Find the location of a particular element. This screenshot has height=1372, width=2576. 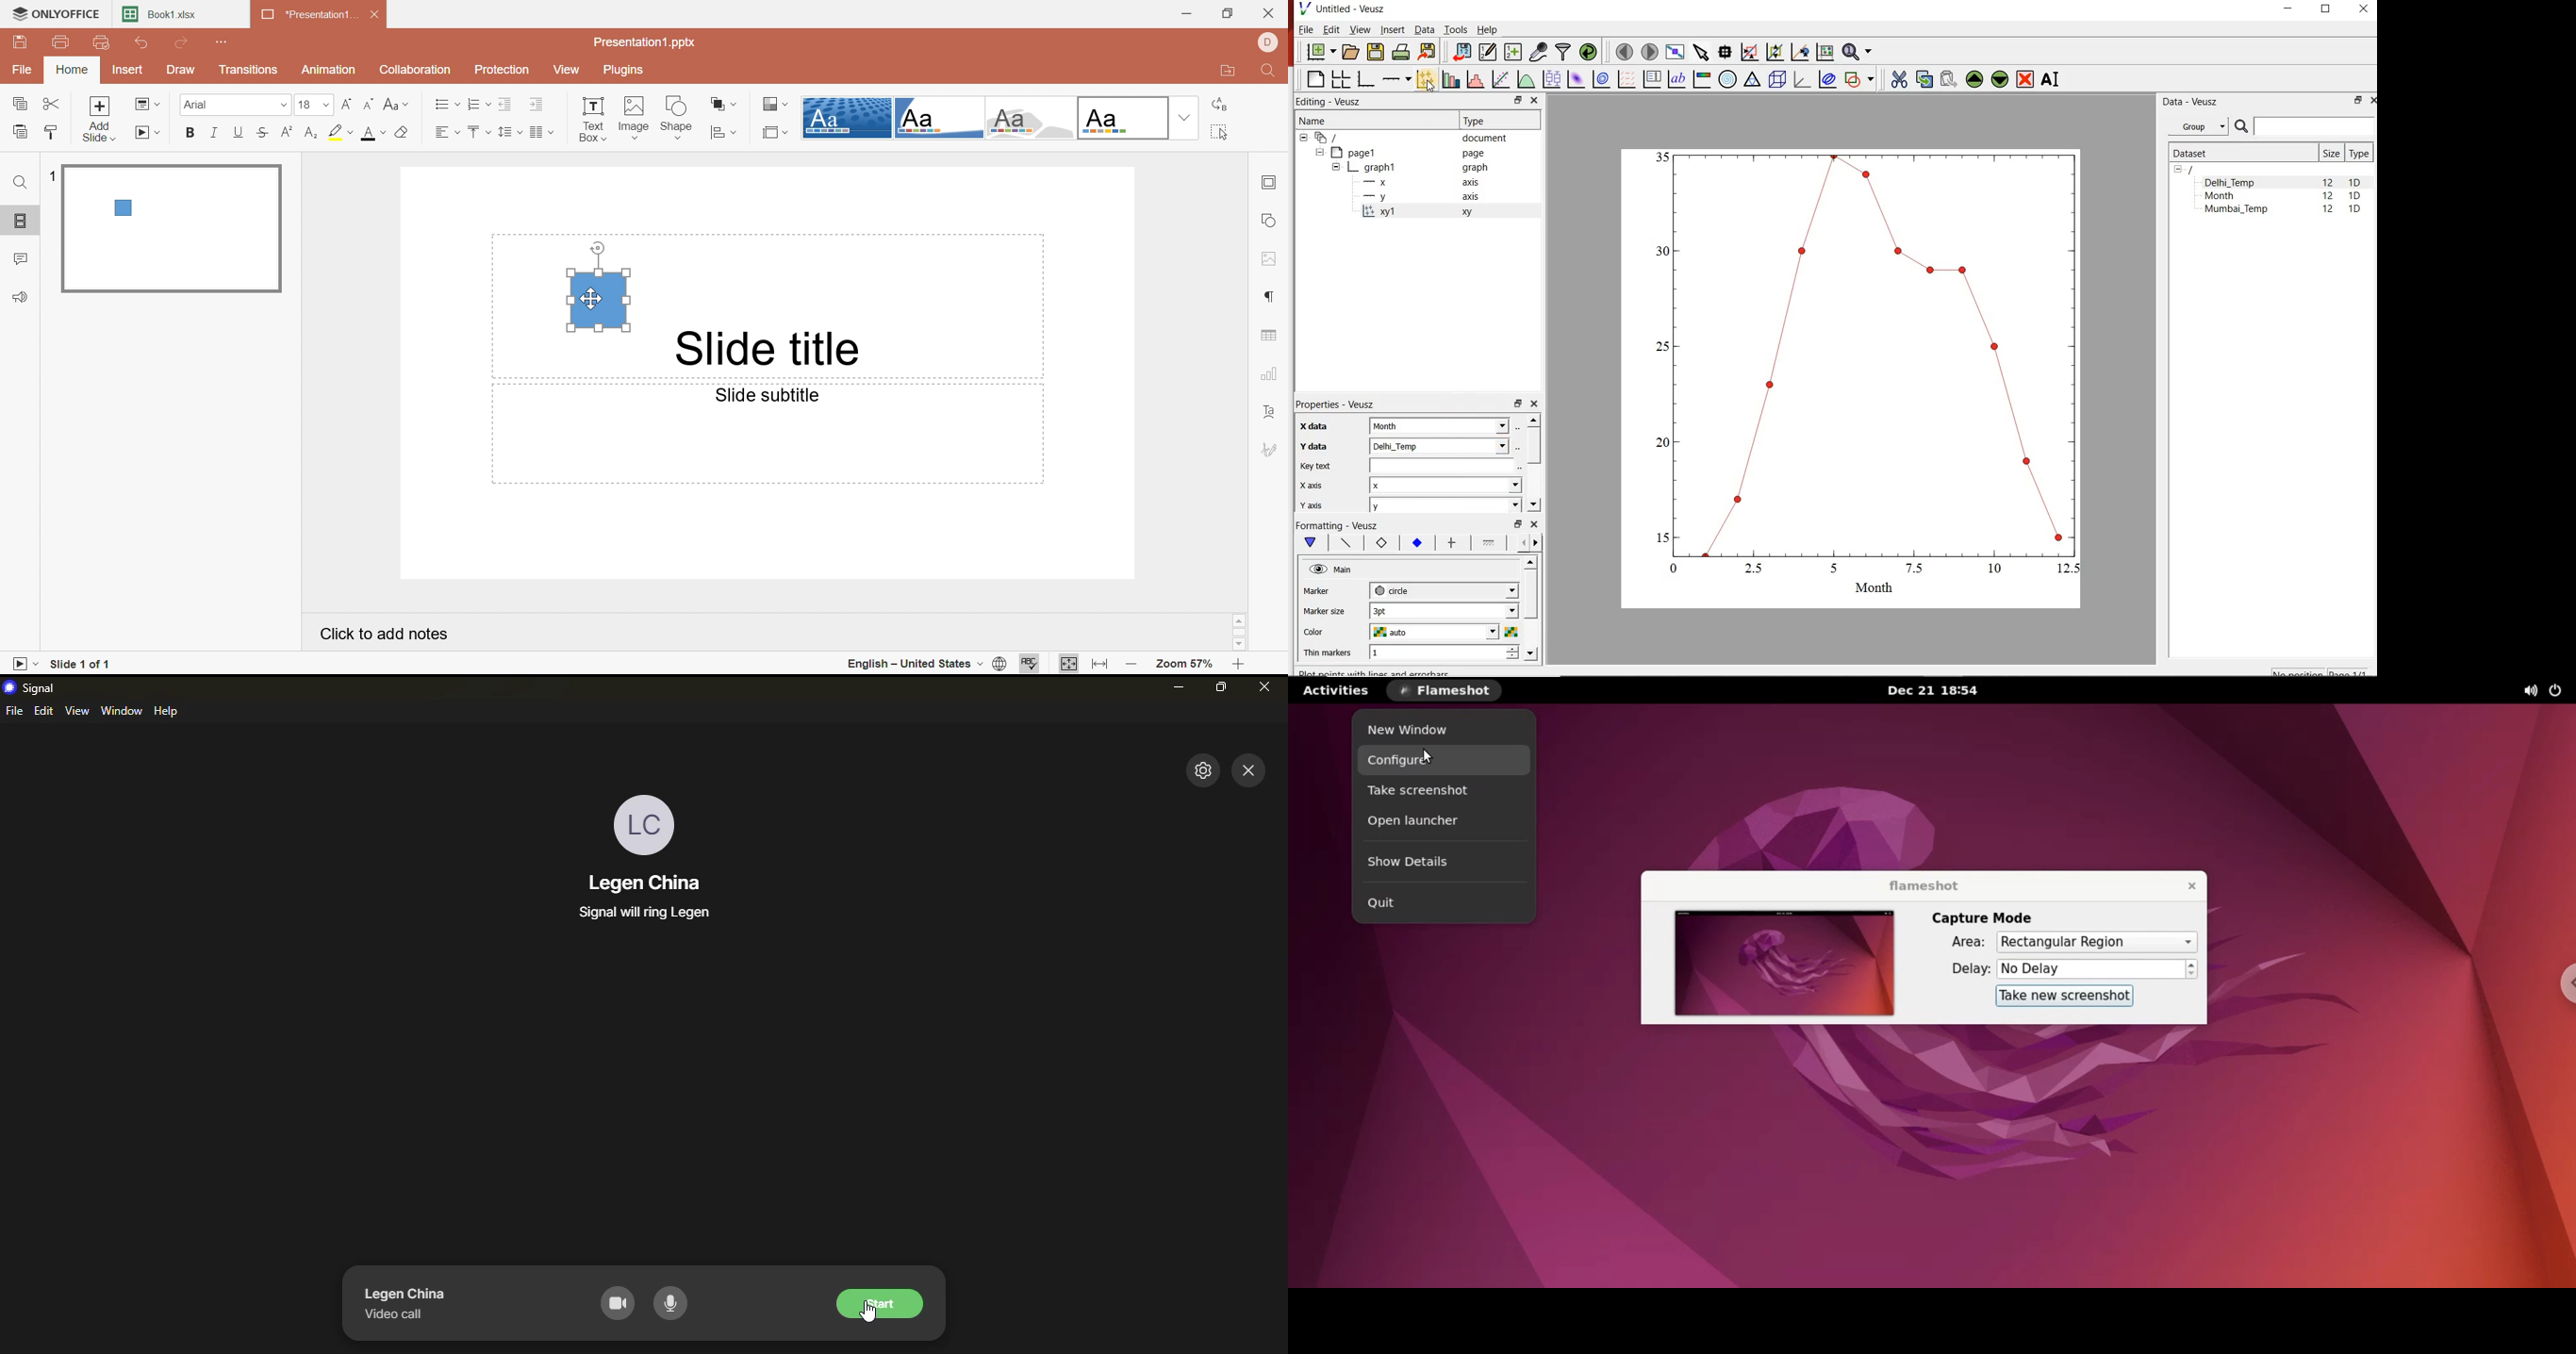

Select all is located at coordinates (1221, 133).